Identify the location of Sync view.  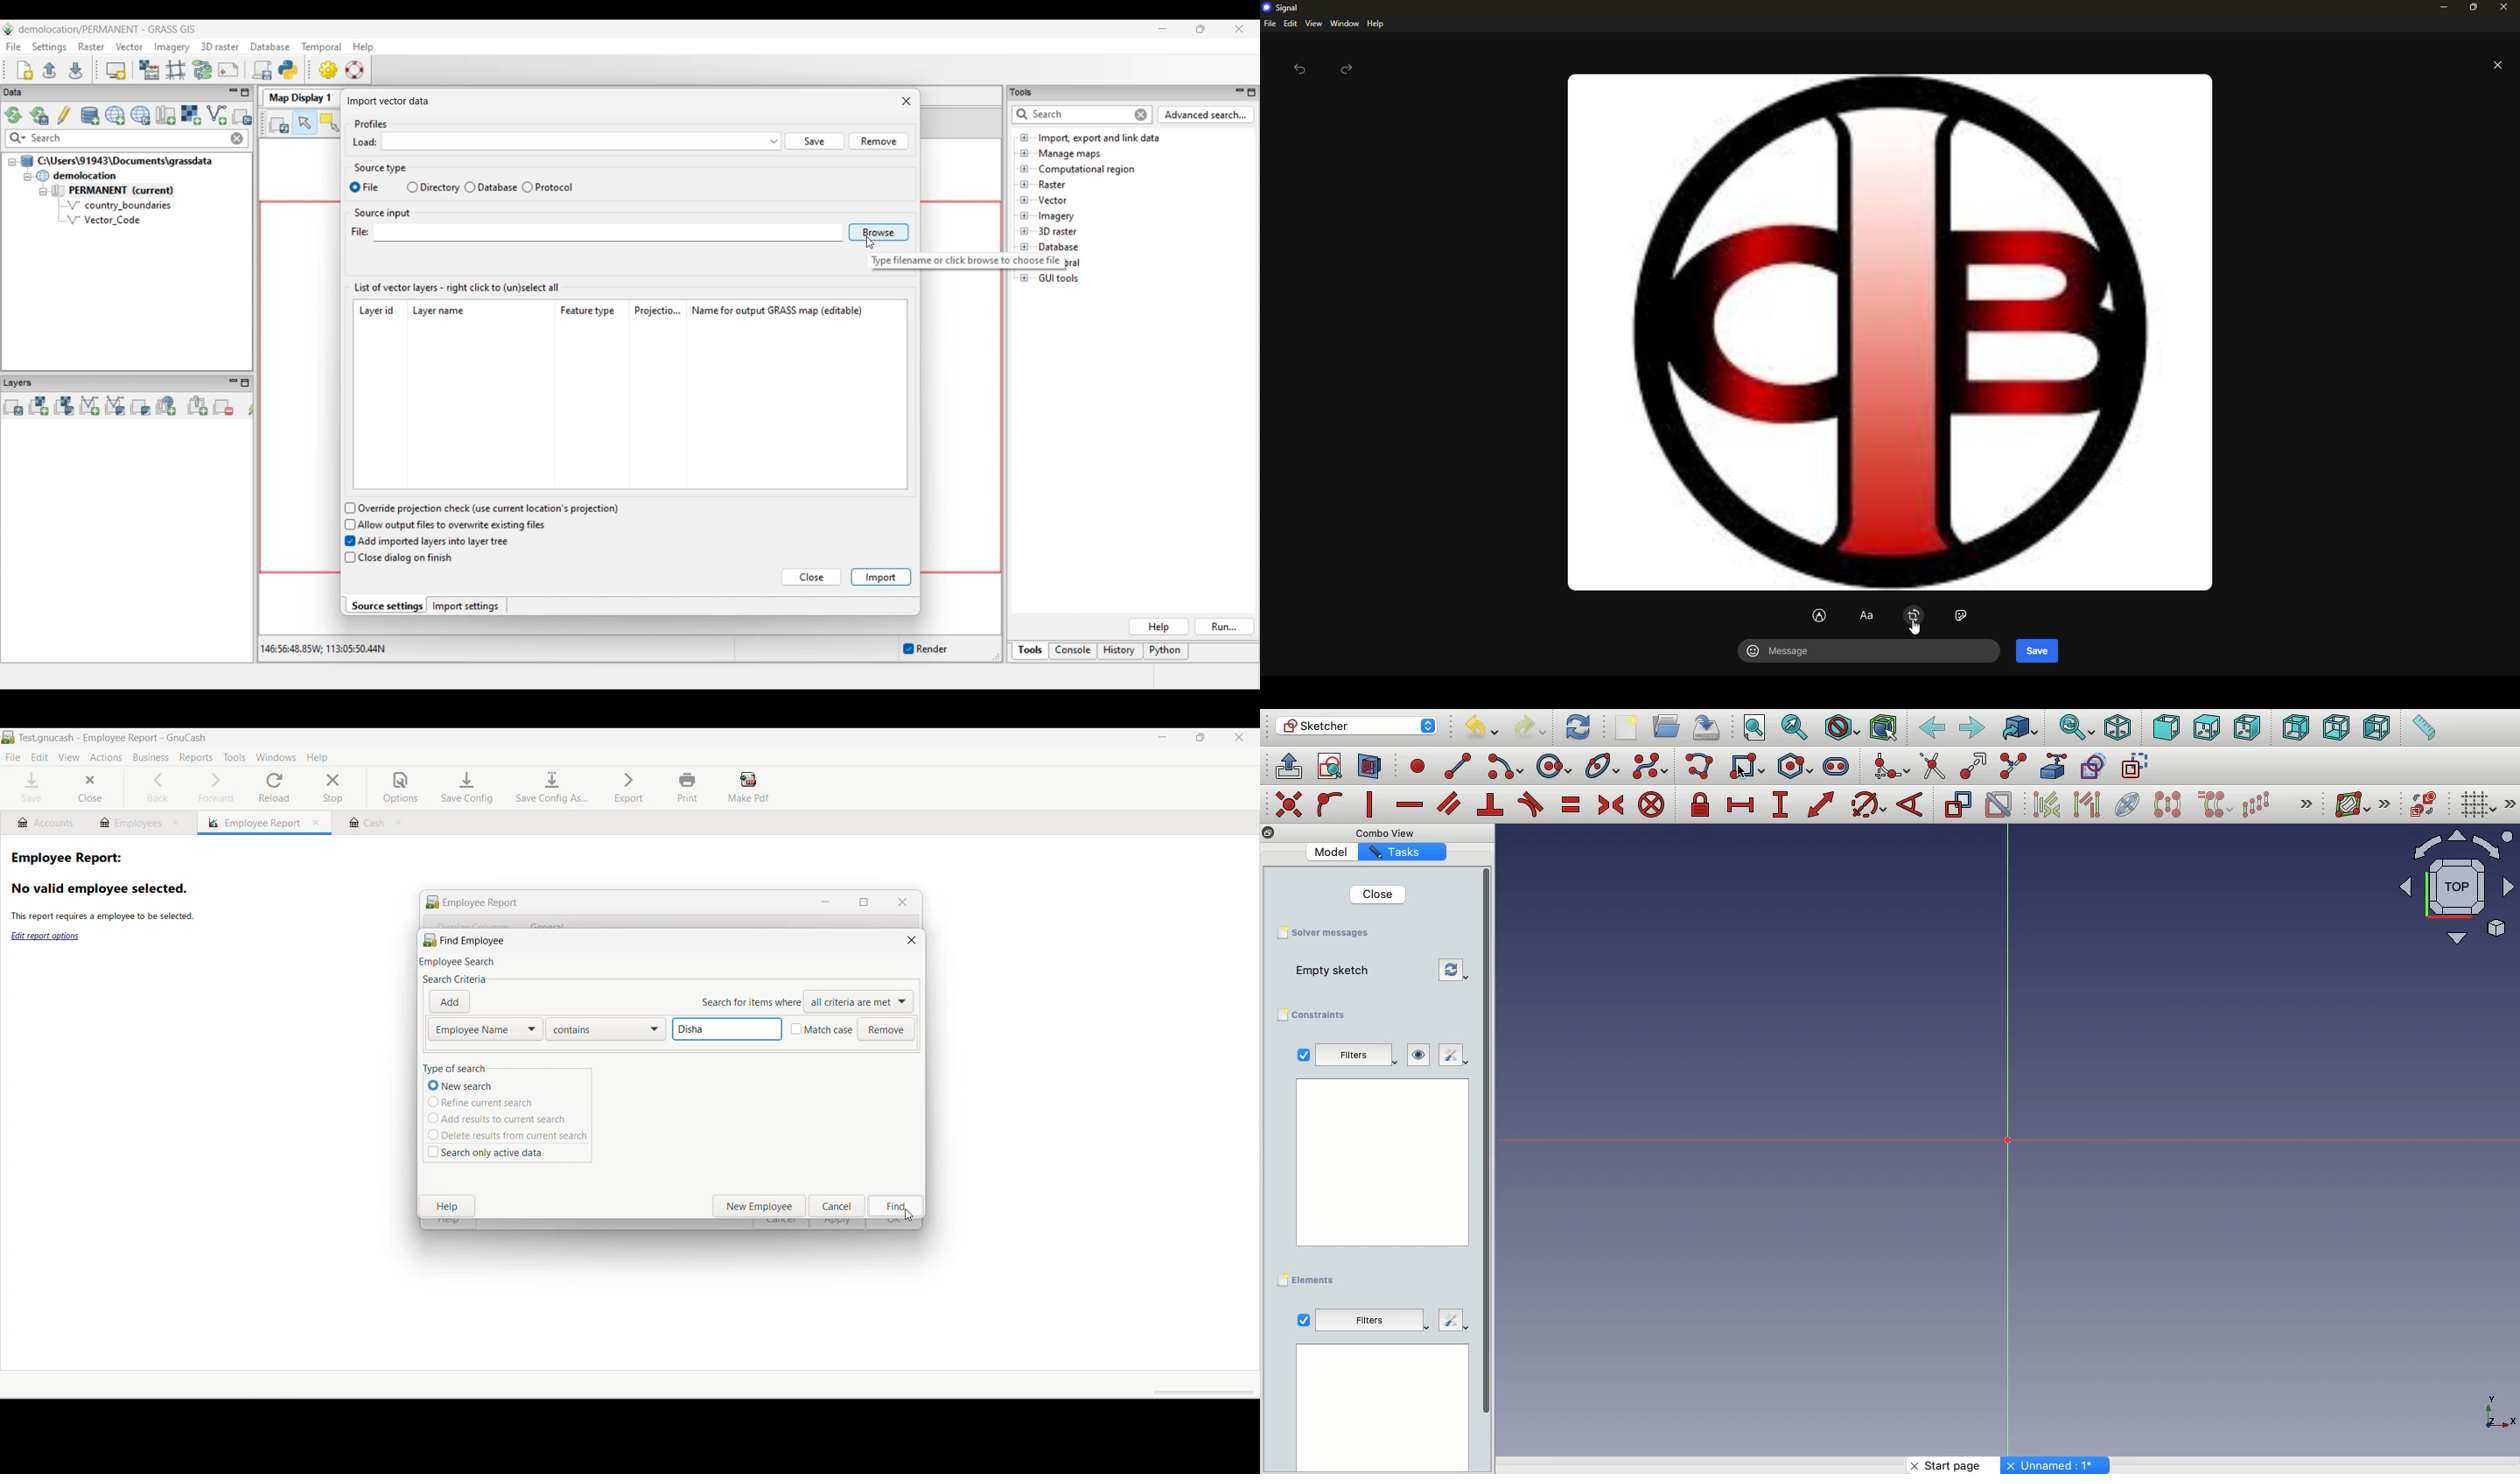
(2076, 728).